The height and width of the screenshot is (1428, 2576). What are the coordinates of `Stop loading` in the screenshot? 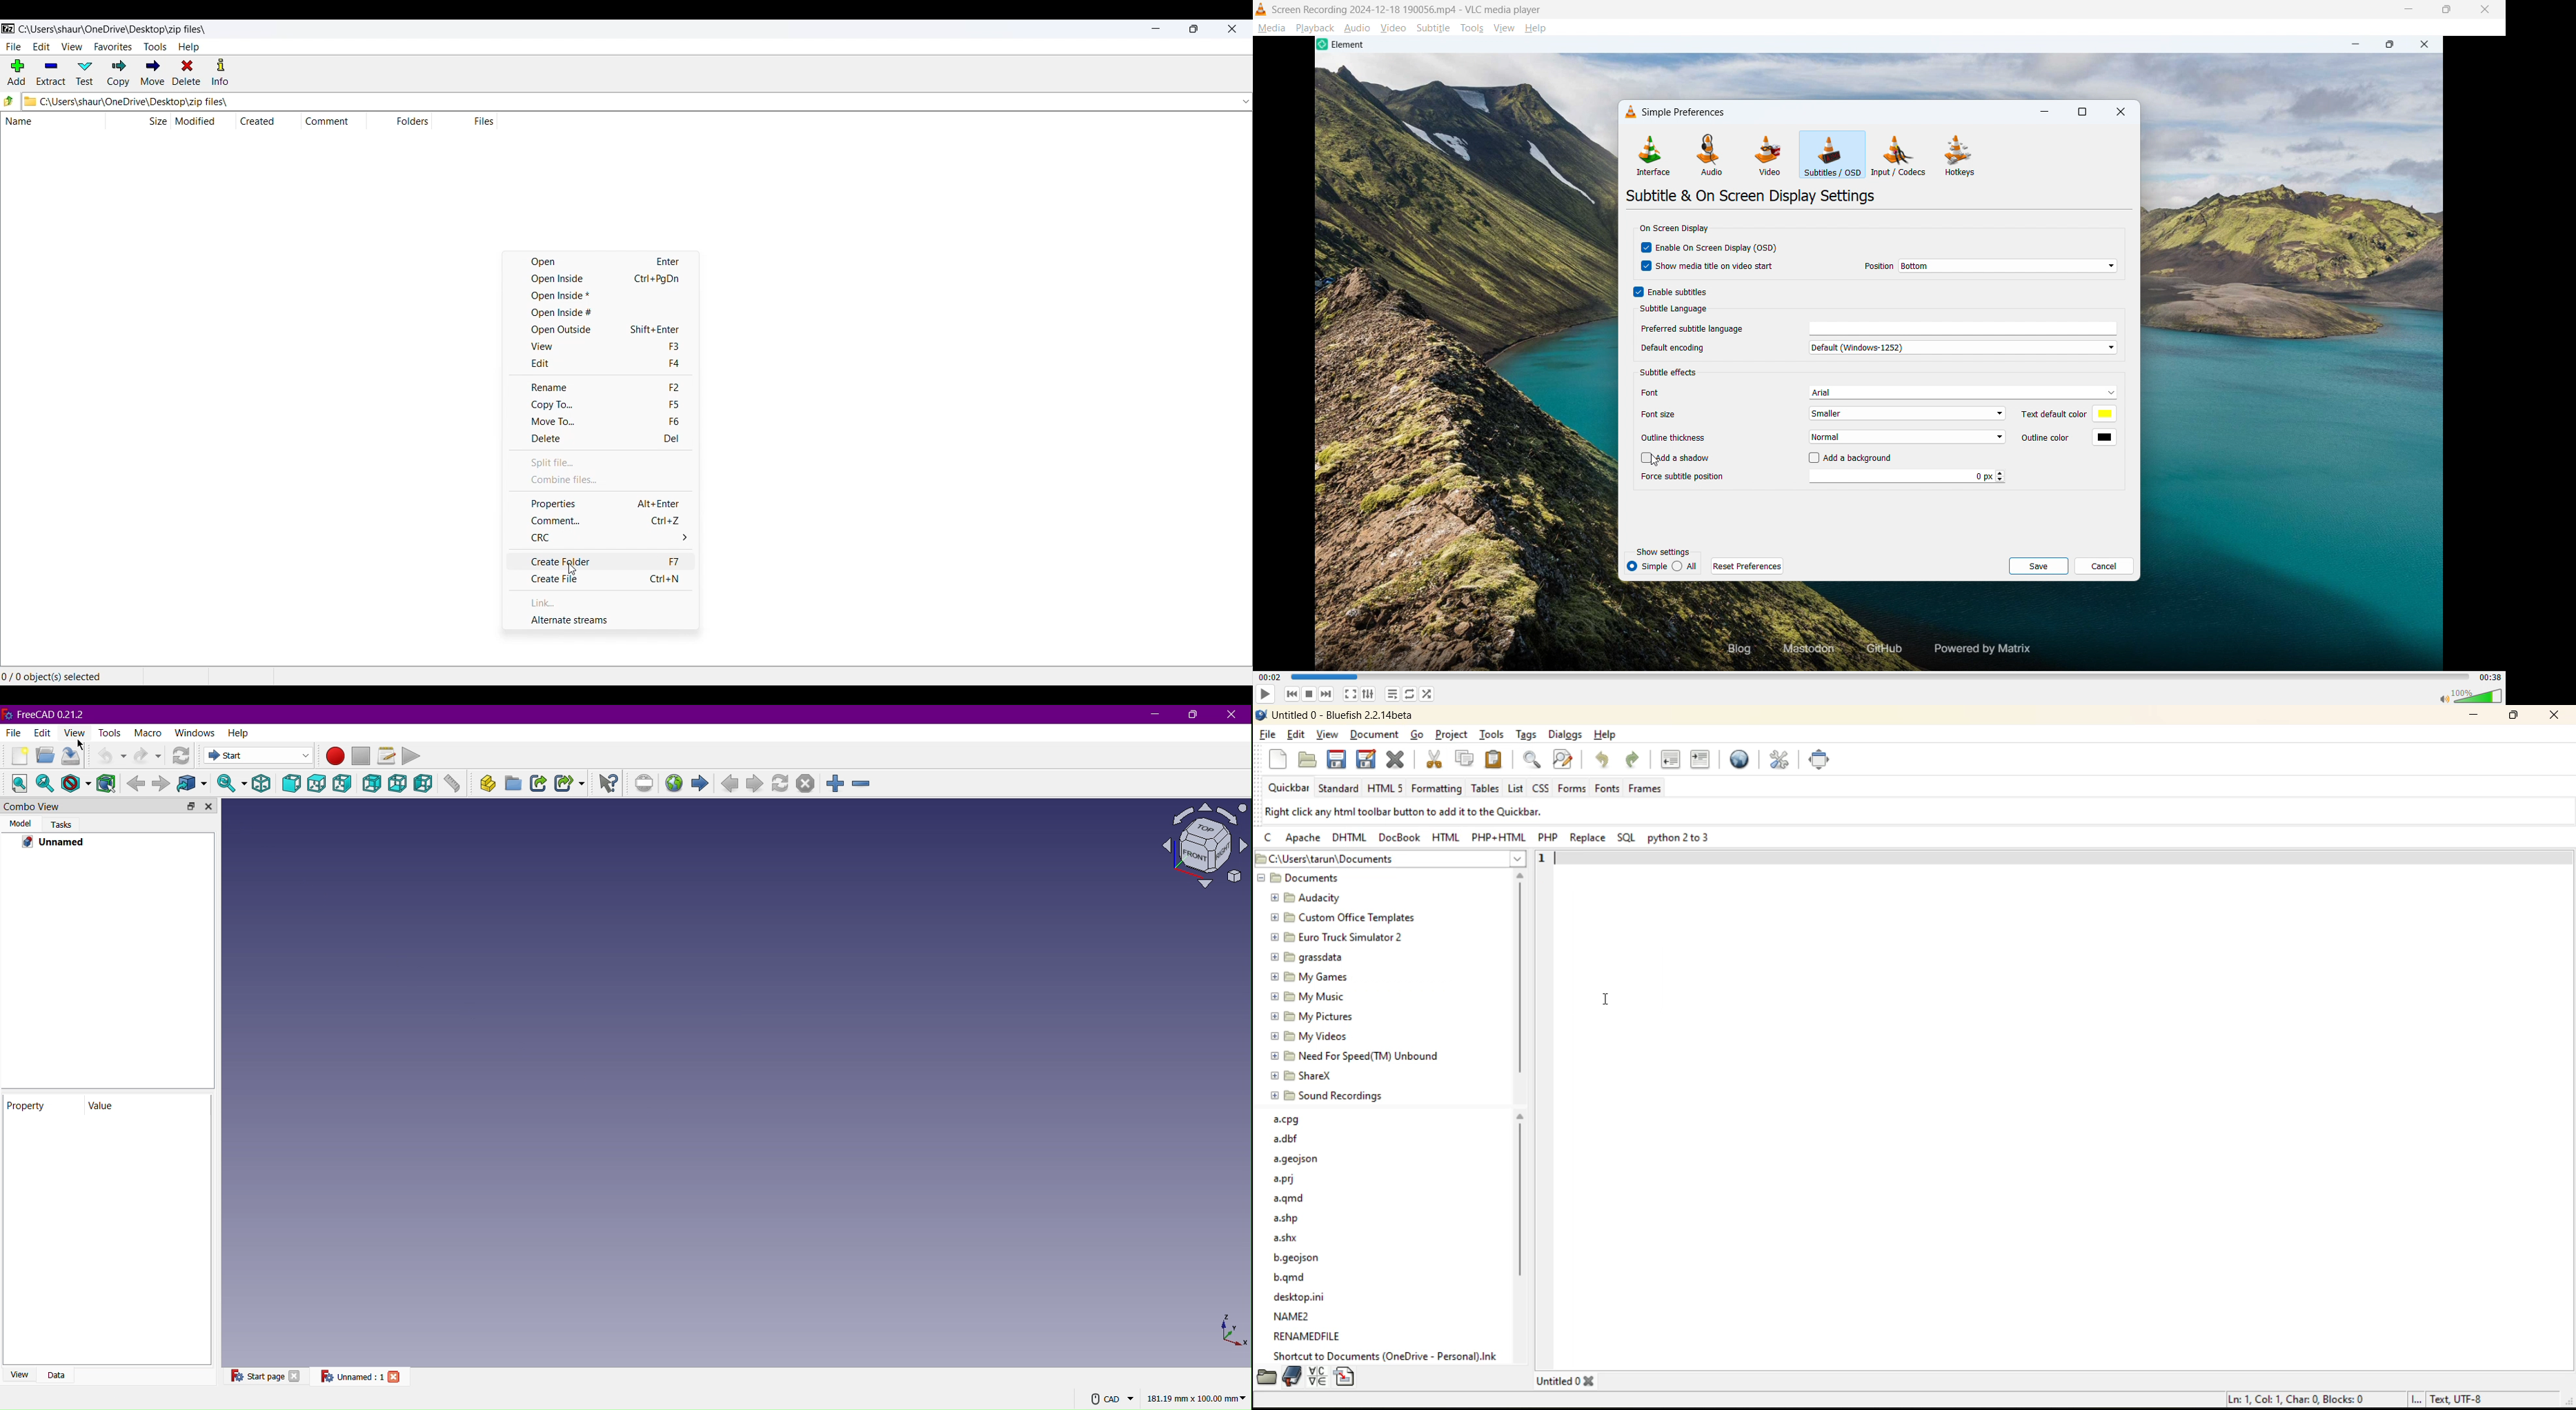 It's located at (808, 784).